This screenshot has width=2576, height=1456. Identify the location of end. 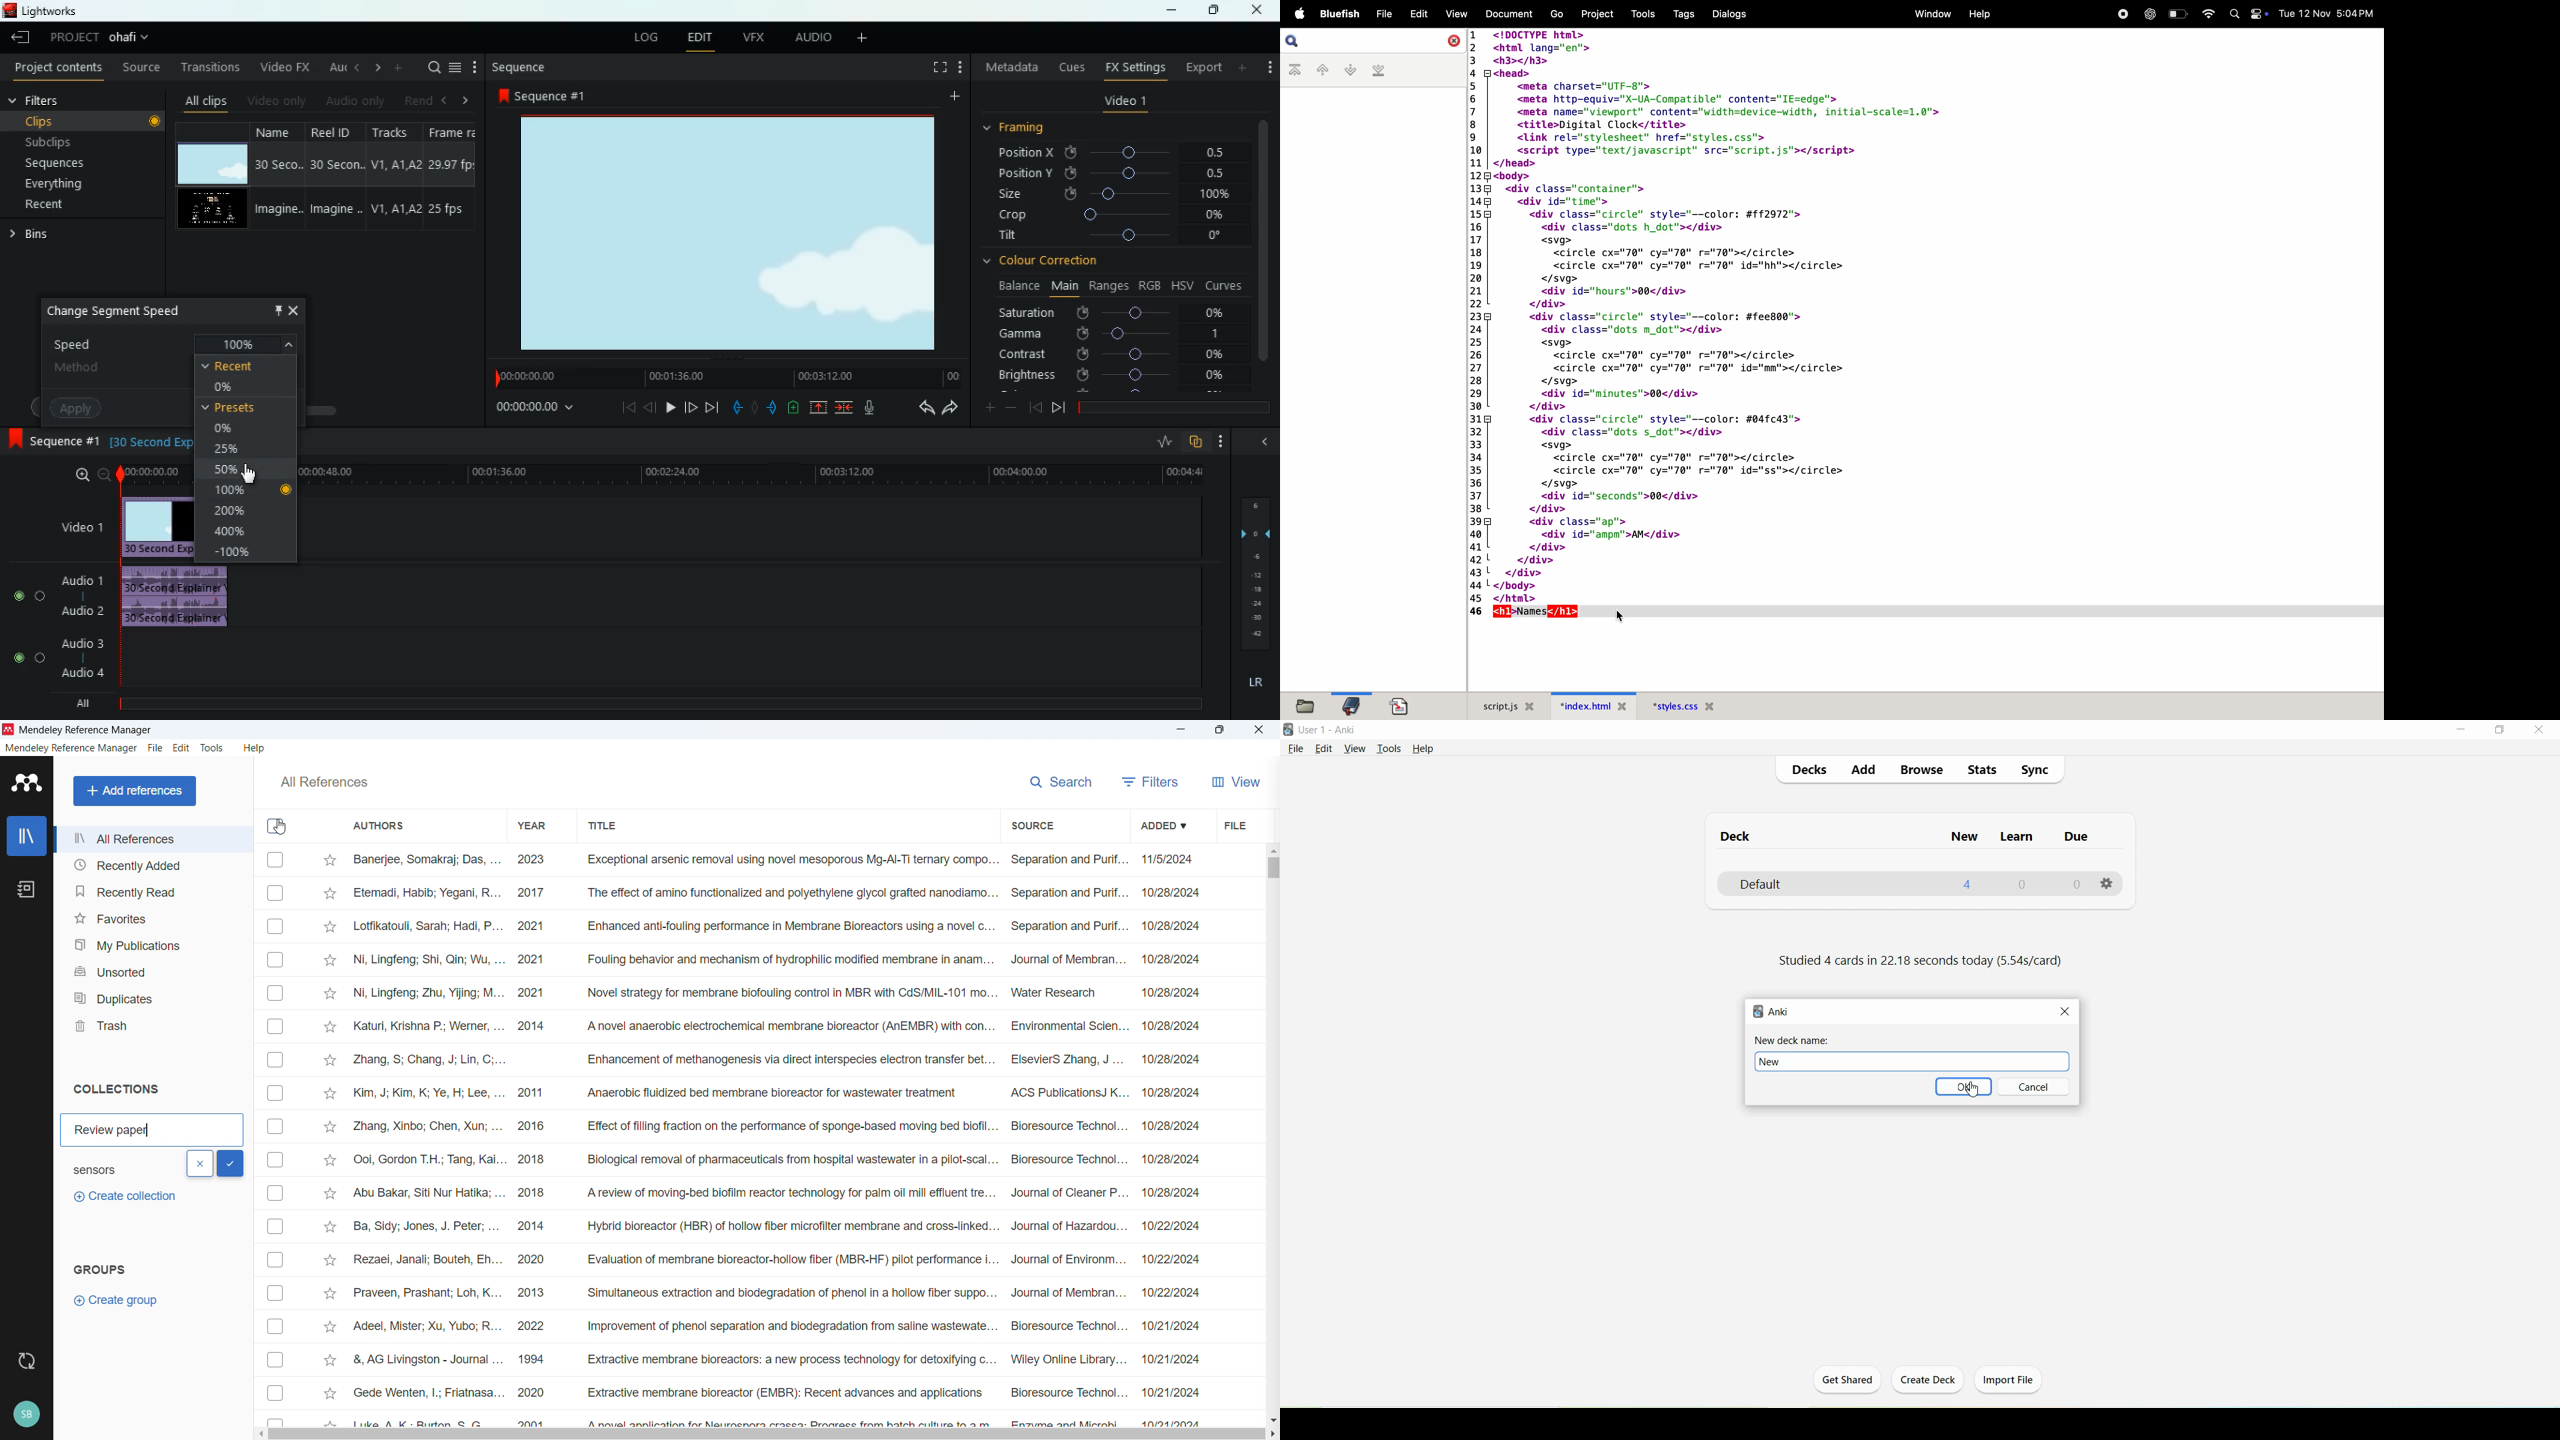
(1058, 407).